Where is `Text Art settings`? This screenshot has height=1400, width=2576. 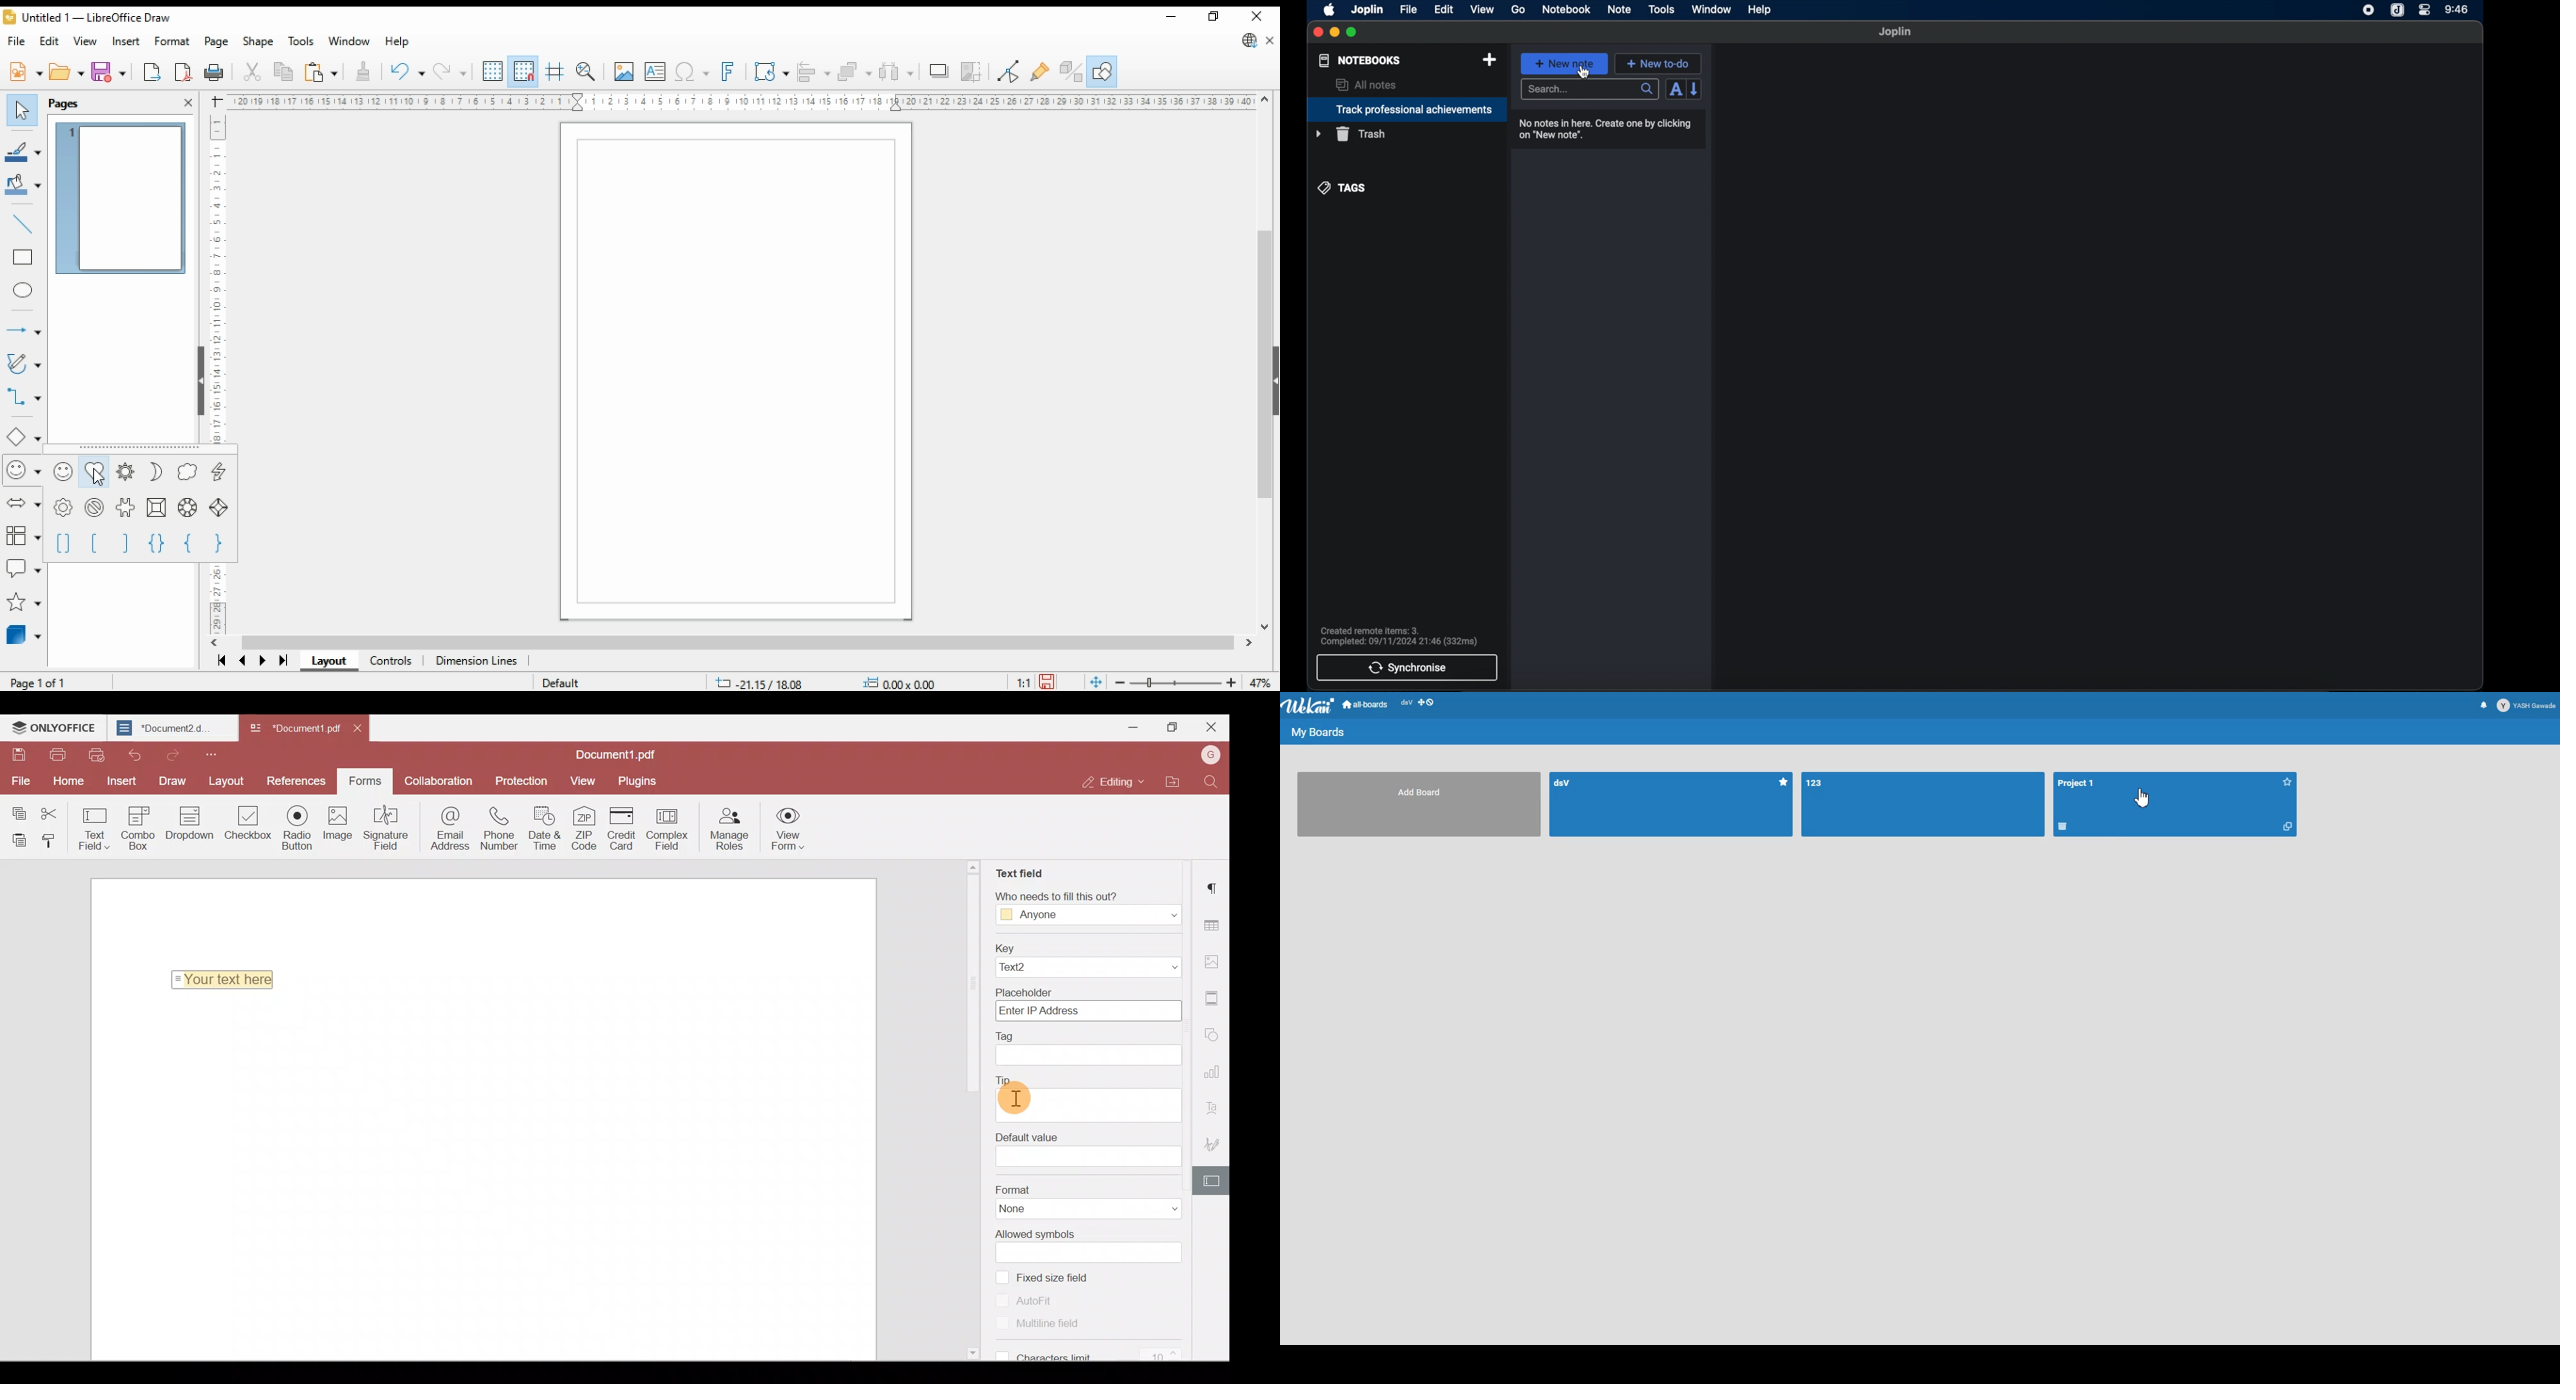
Text Art settings is located at coordinates (1215, 1104).